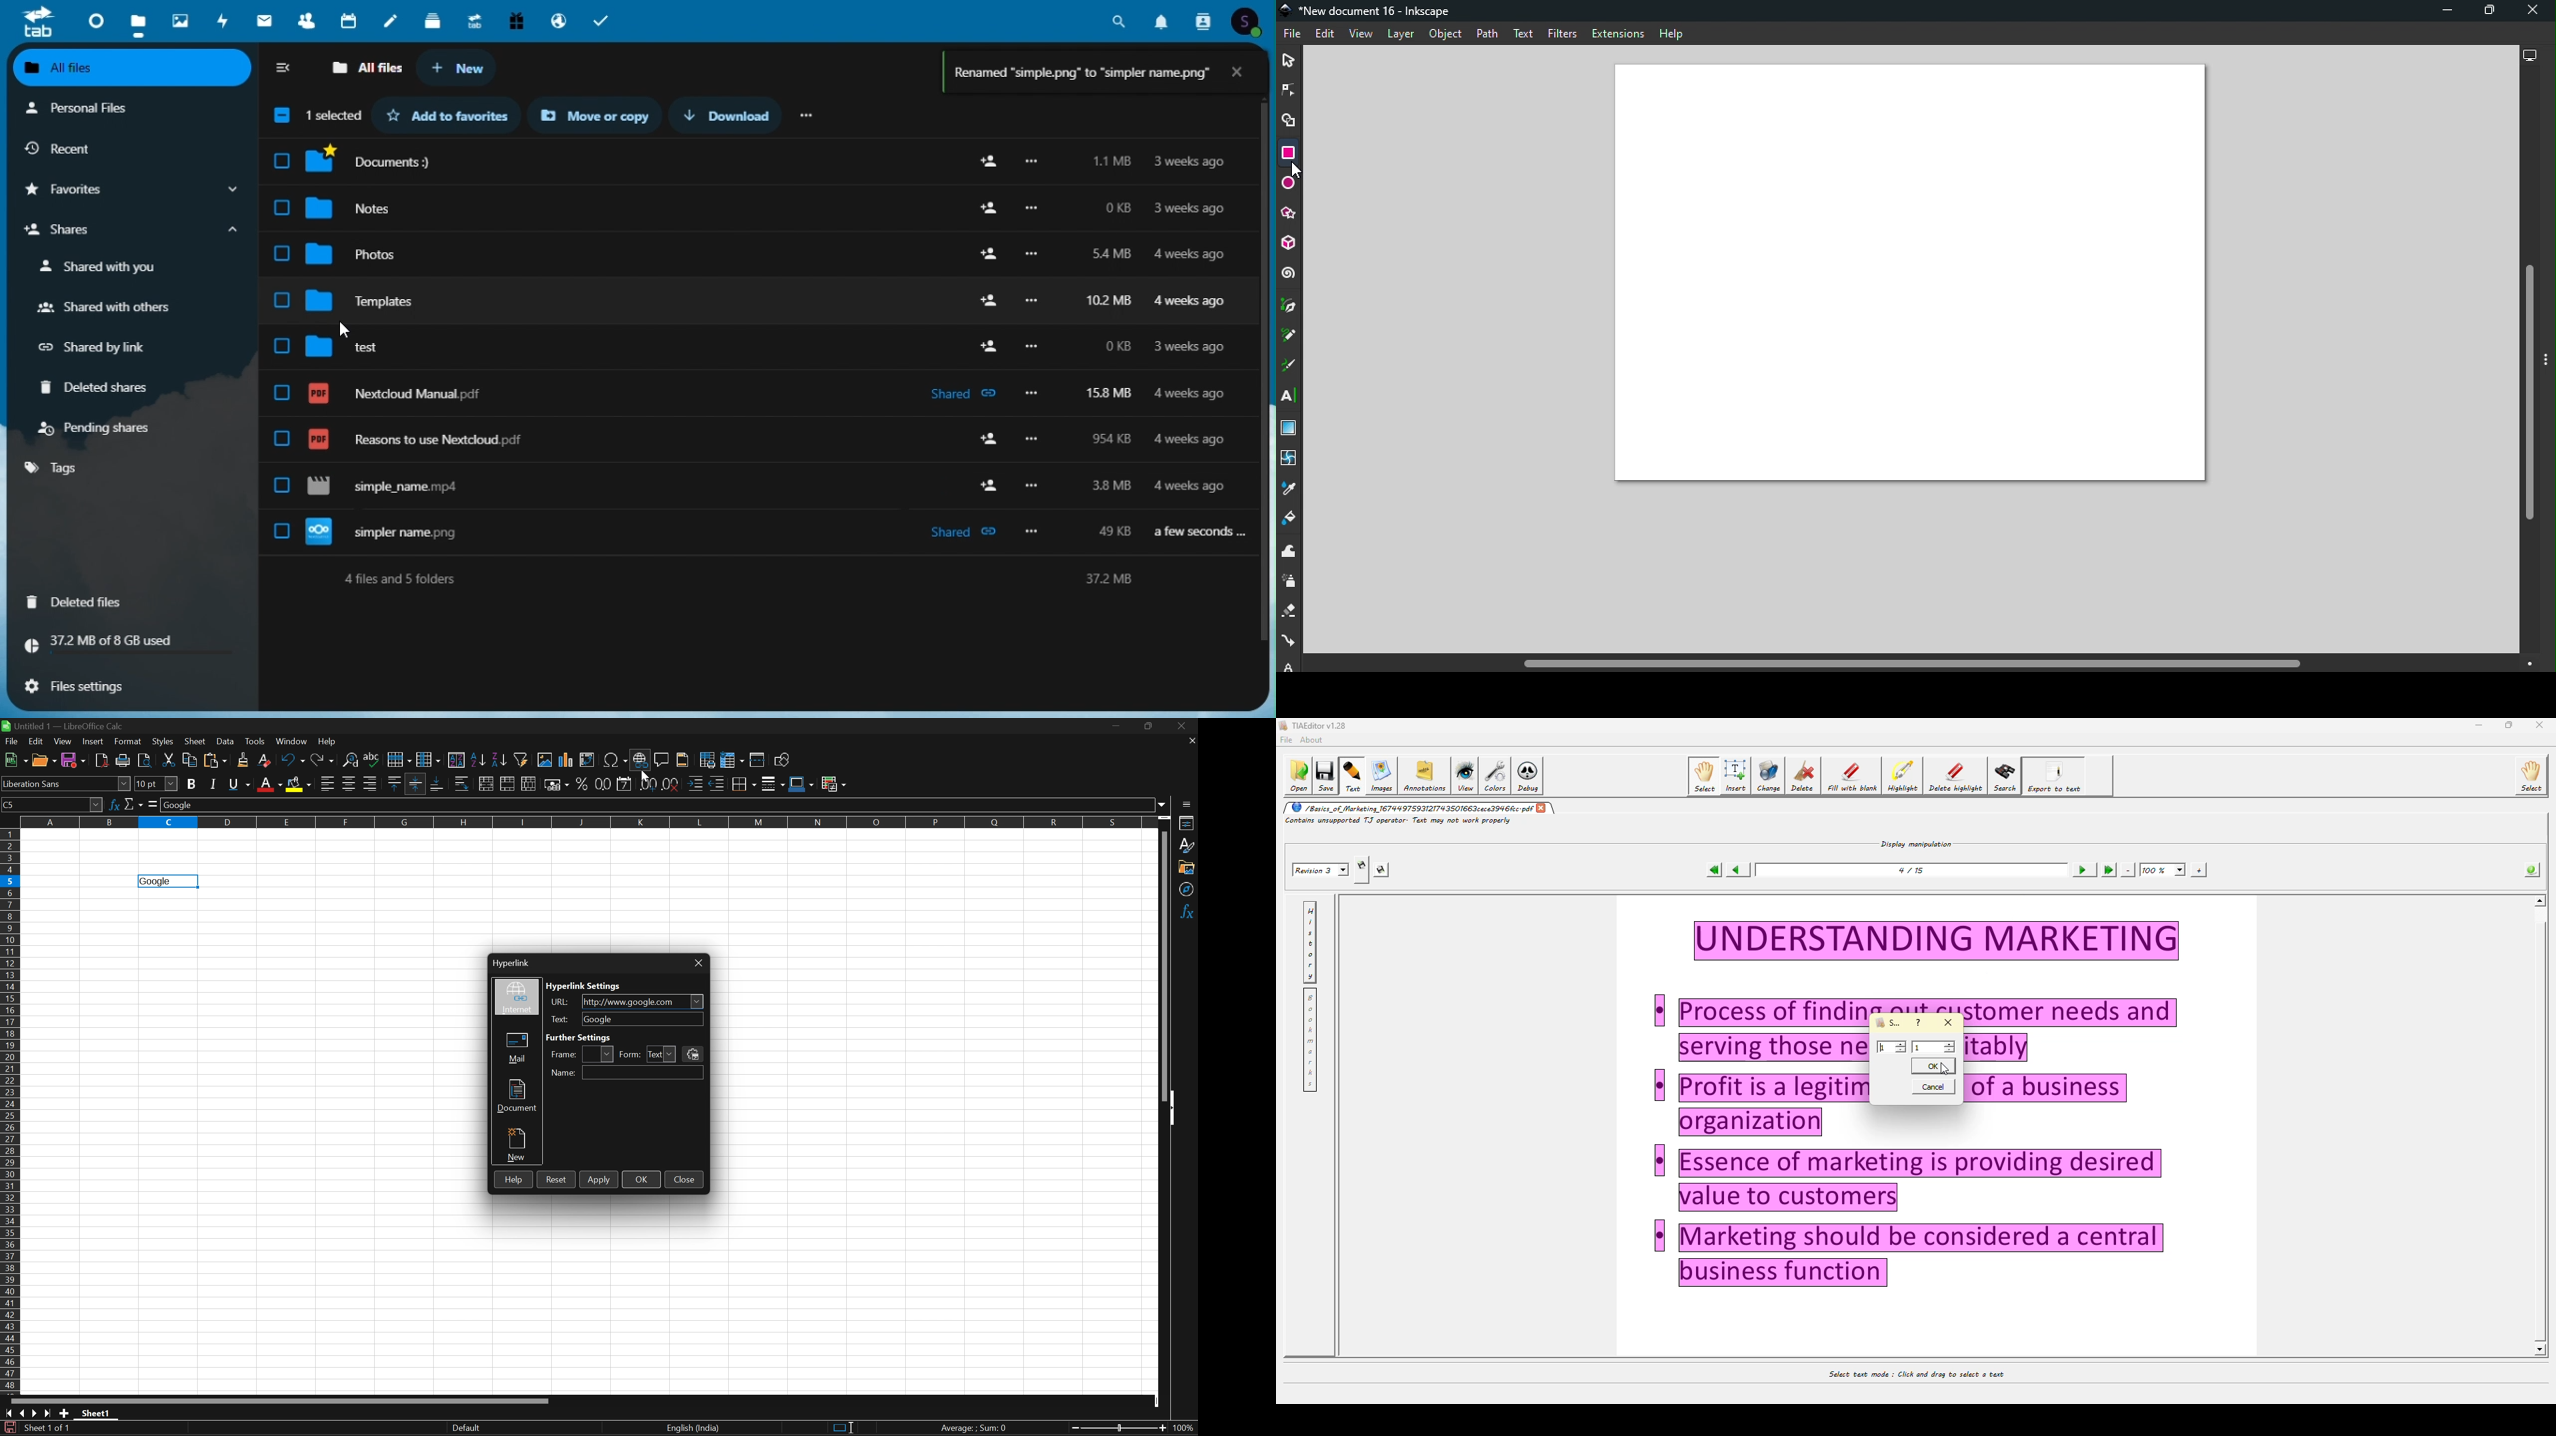  I want to click on shared by link, so click(102, 348).